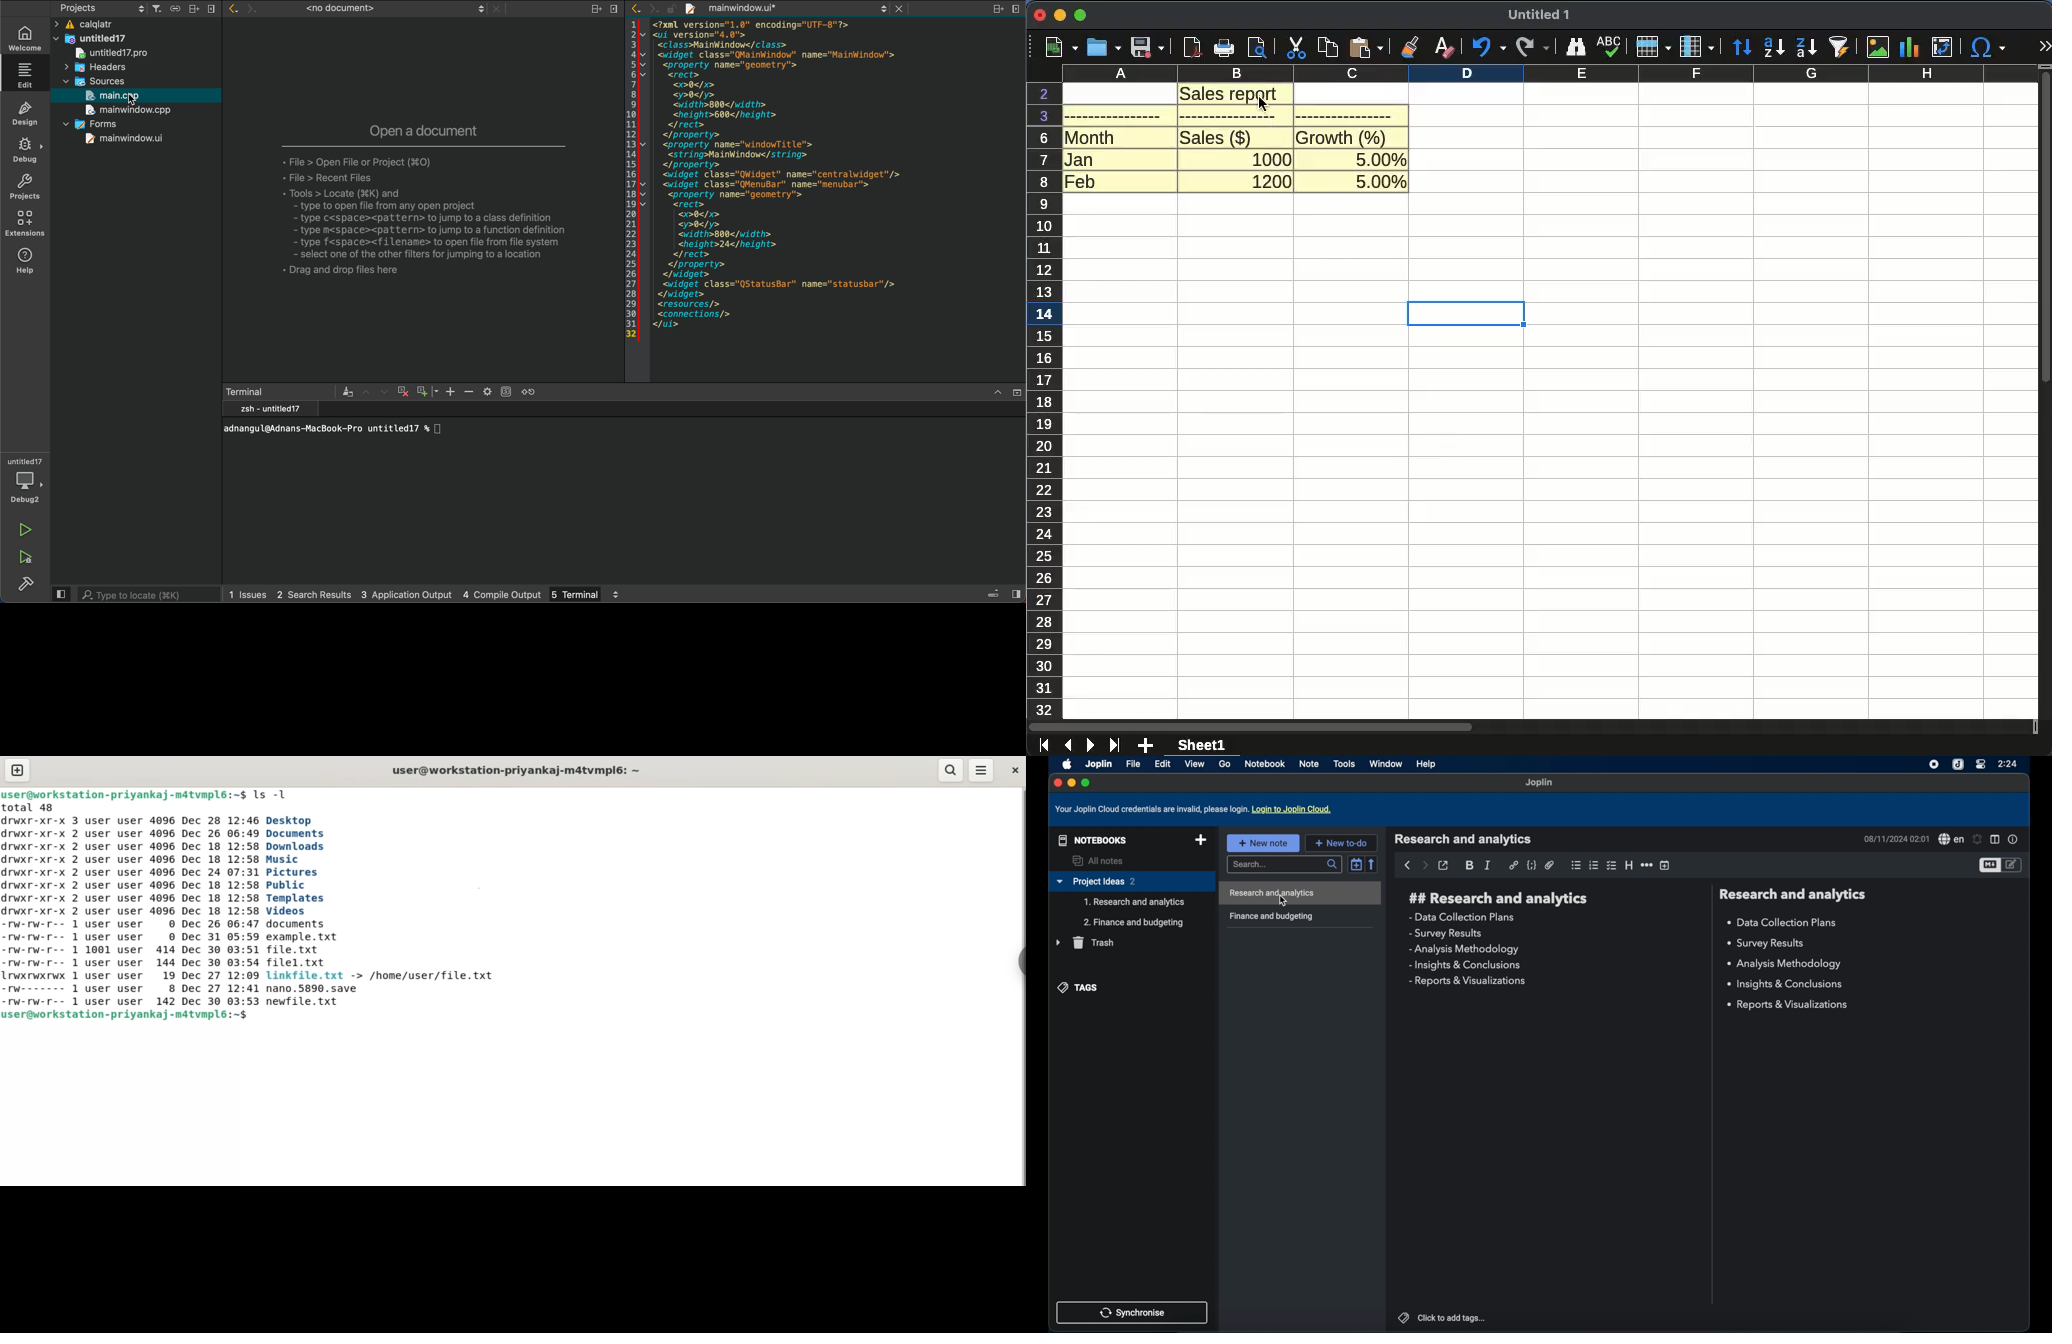 This screenshot has width=2072, height=1344. What do you see at coordinates (253, 10) in the screenshot?
I see `go forward` at bounding box center [253, 10].